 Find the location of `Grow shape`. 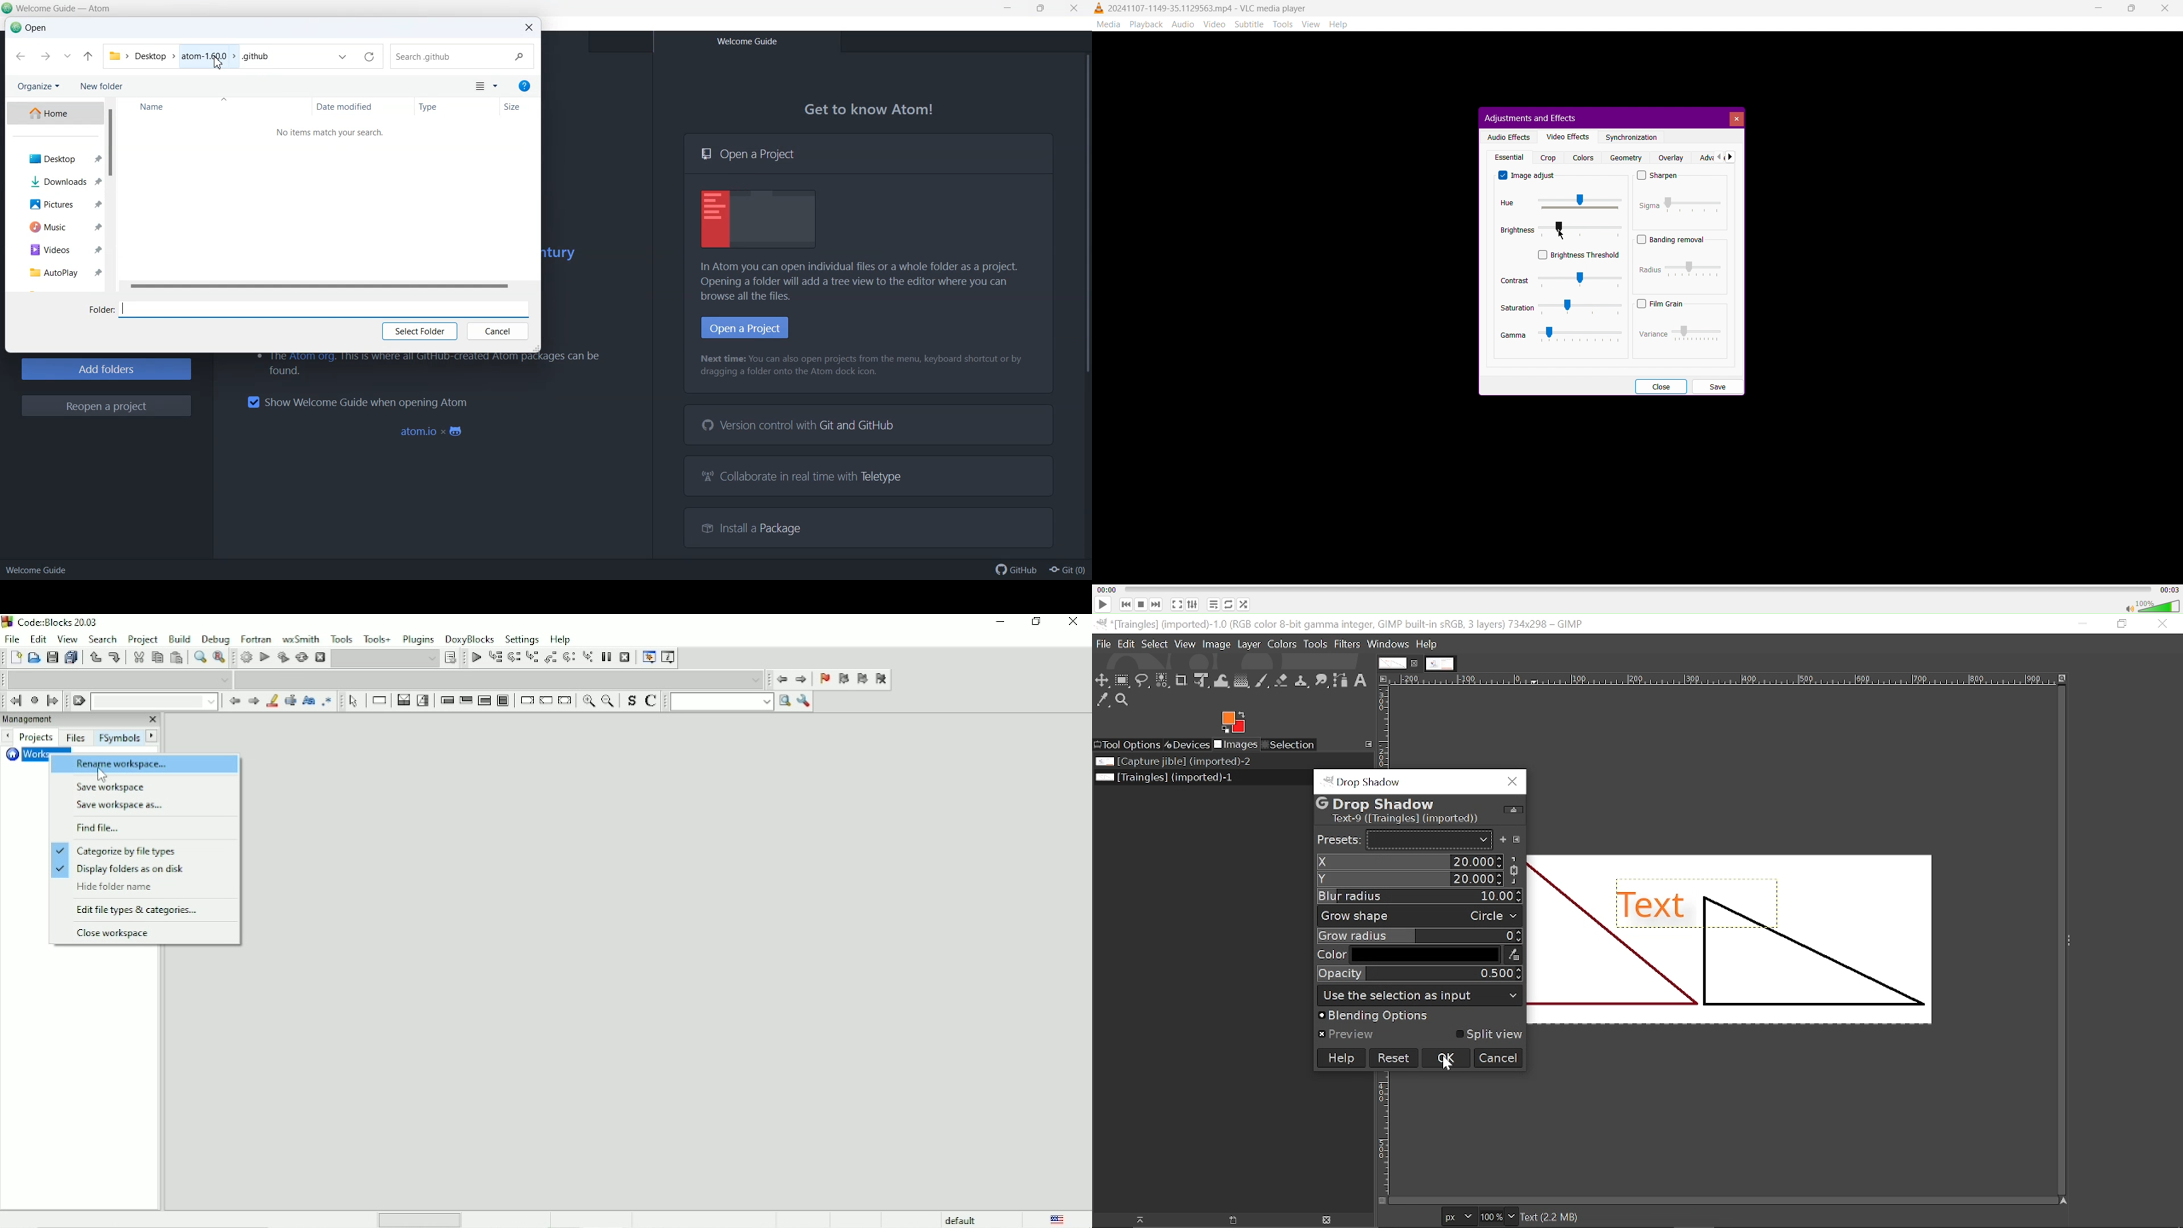

Grow shape is located at coordinates (1420, 915).